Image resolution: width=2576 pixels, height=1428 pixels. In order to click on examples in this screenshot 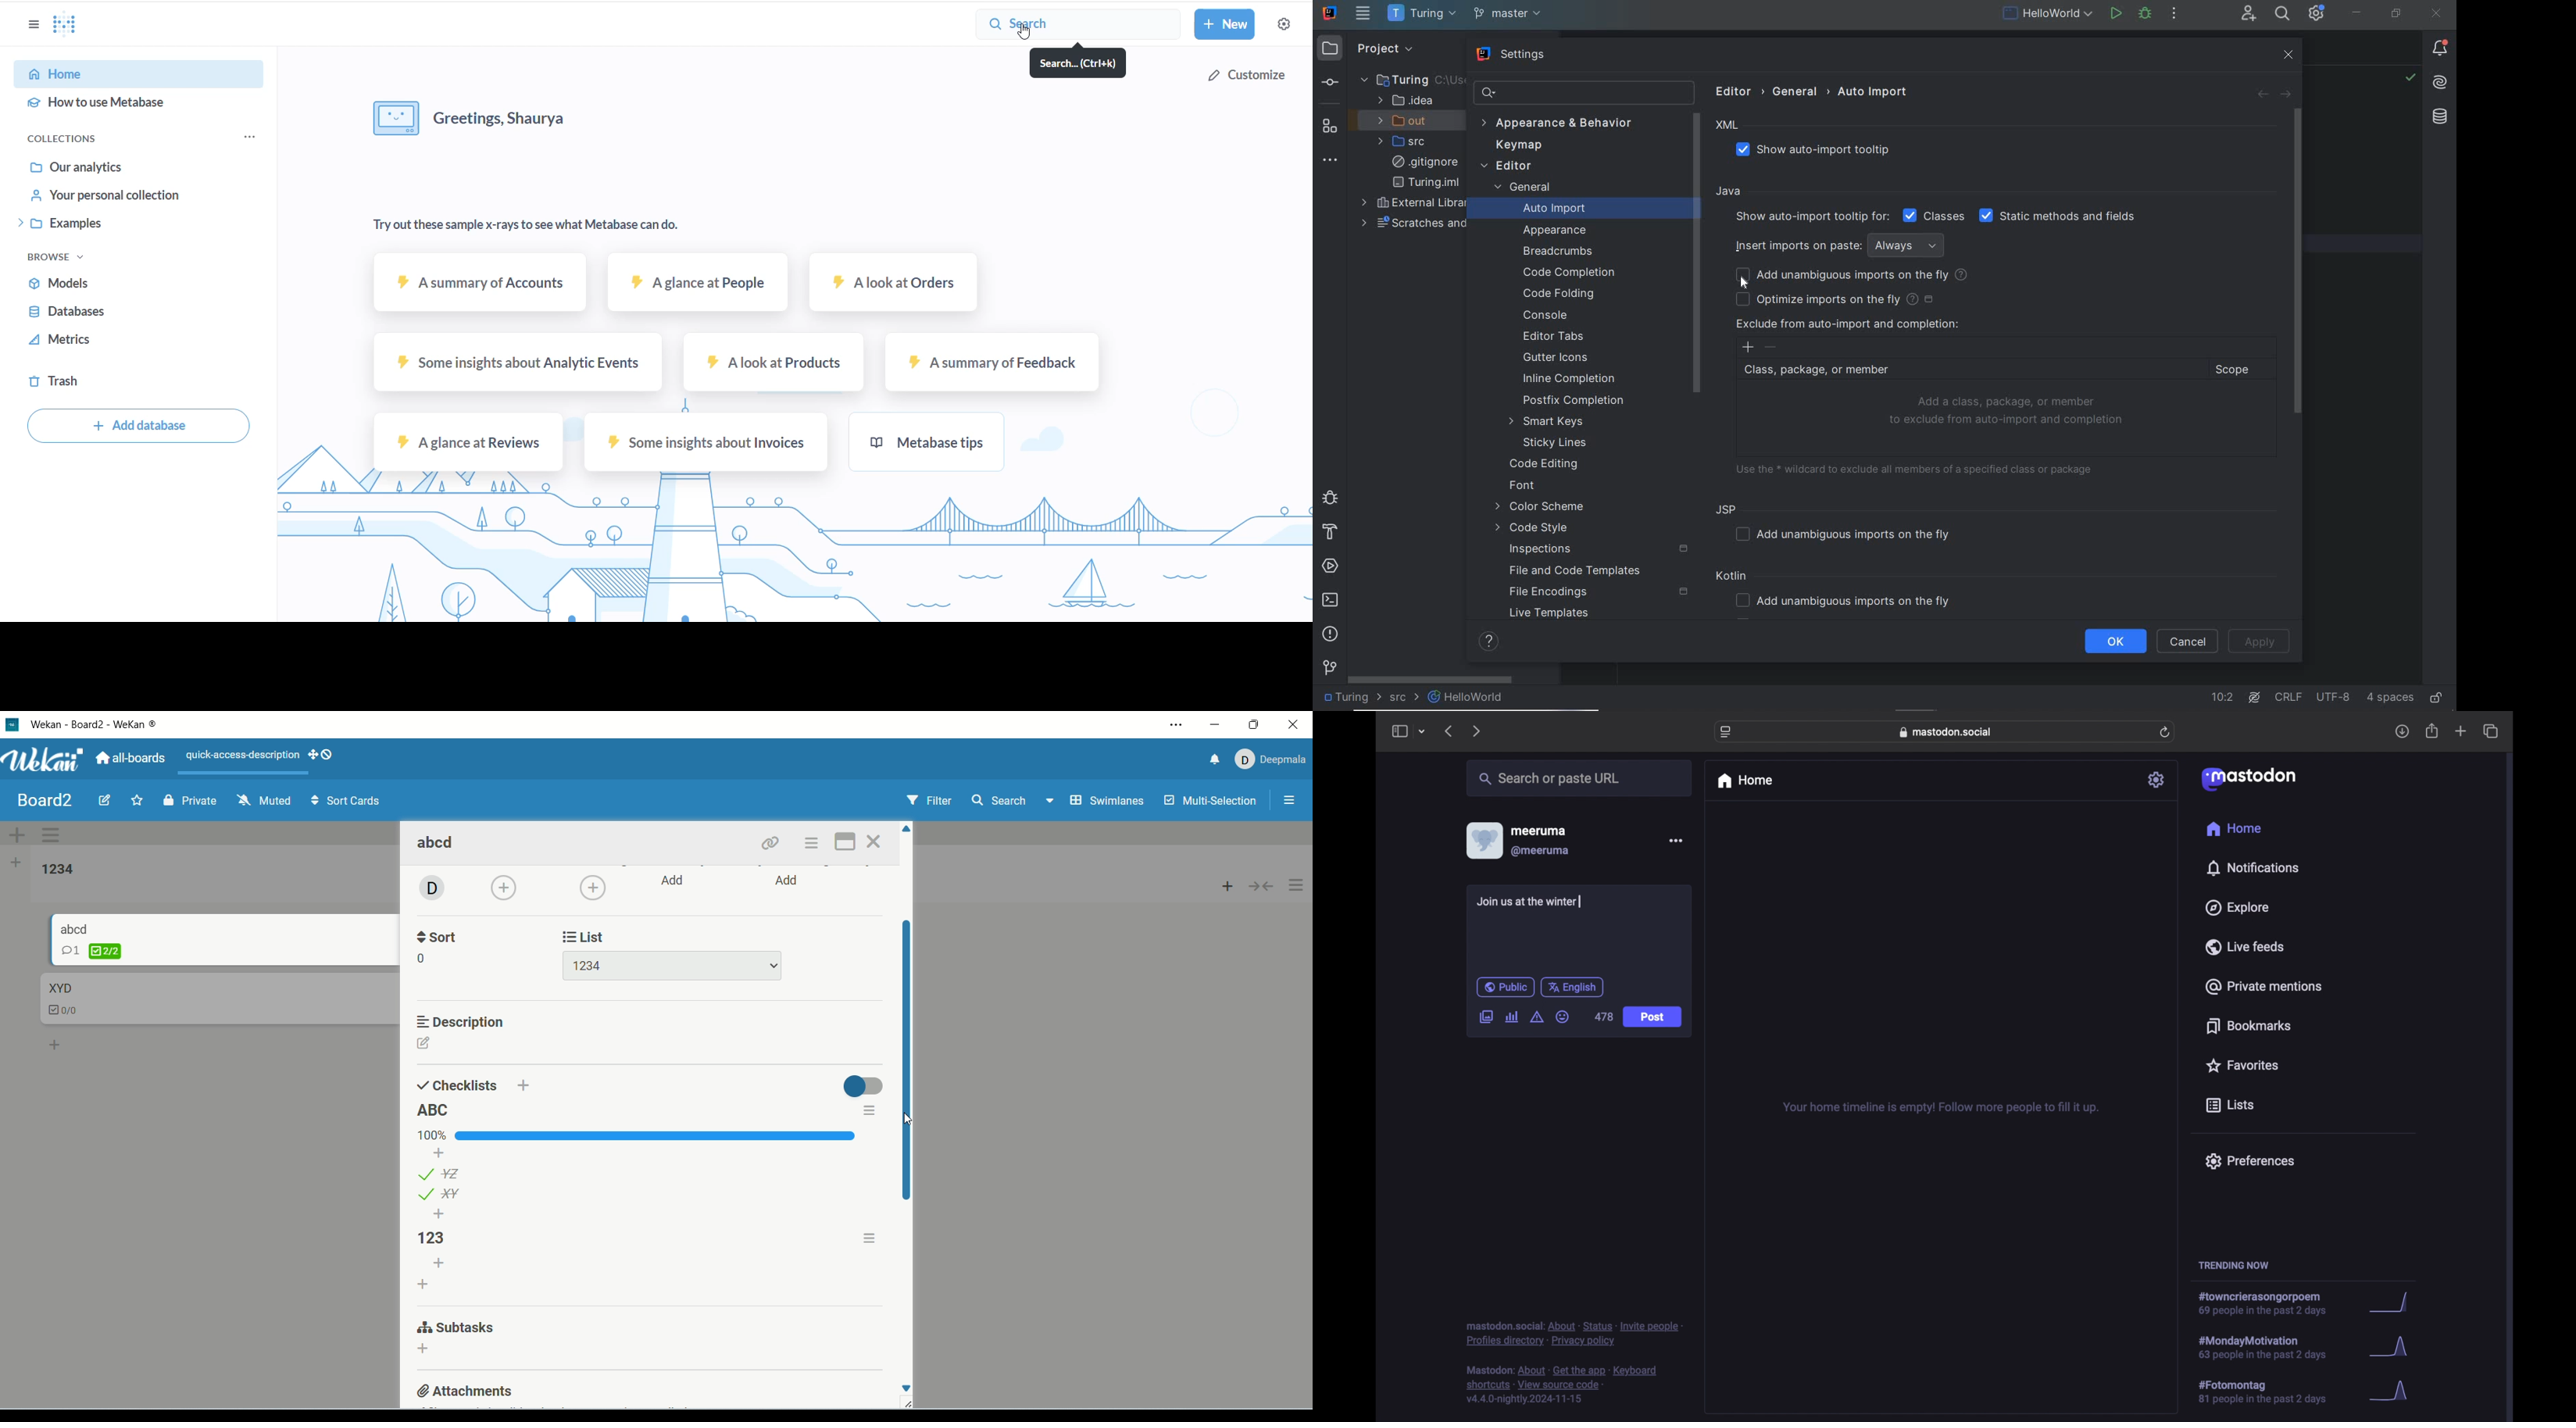, I will do `click(136, 224)`.